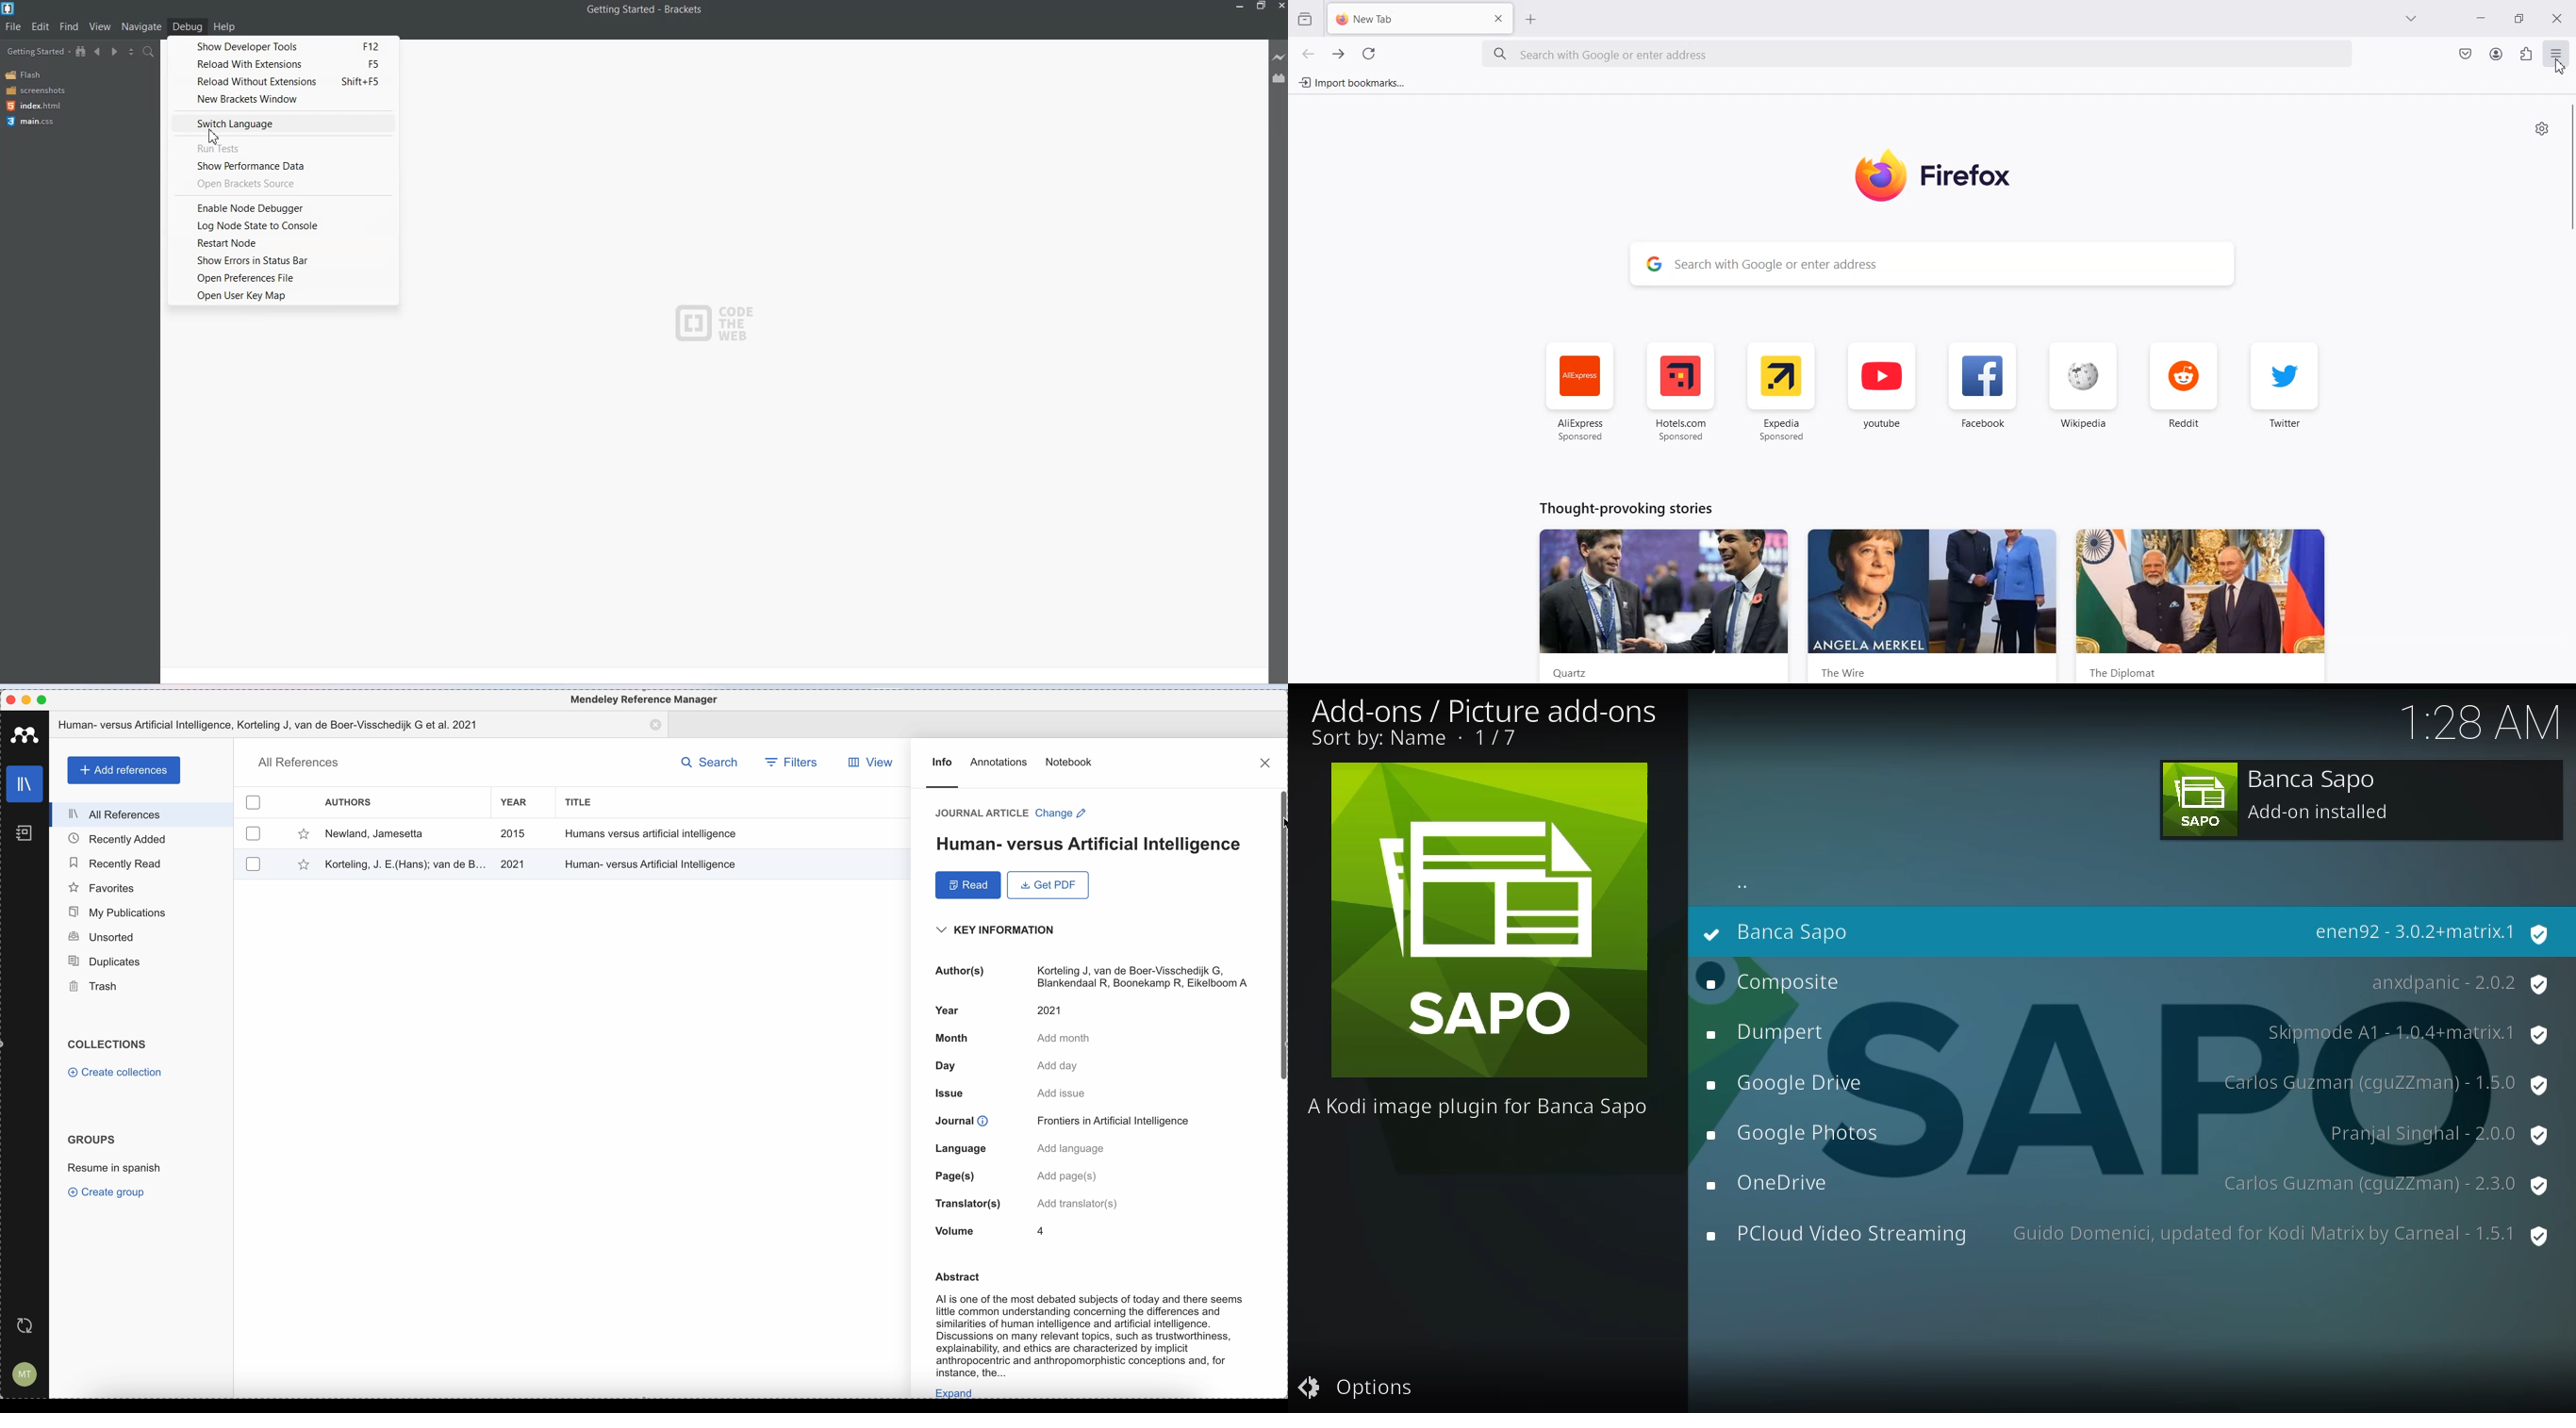 The image size is (2576, 1428). I want to click on notebooks, so click(20, 830).